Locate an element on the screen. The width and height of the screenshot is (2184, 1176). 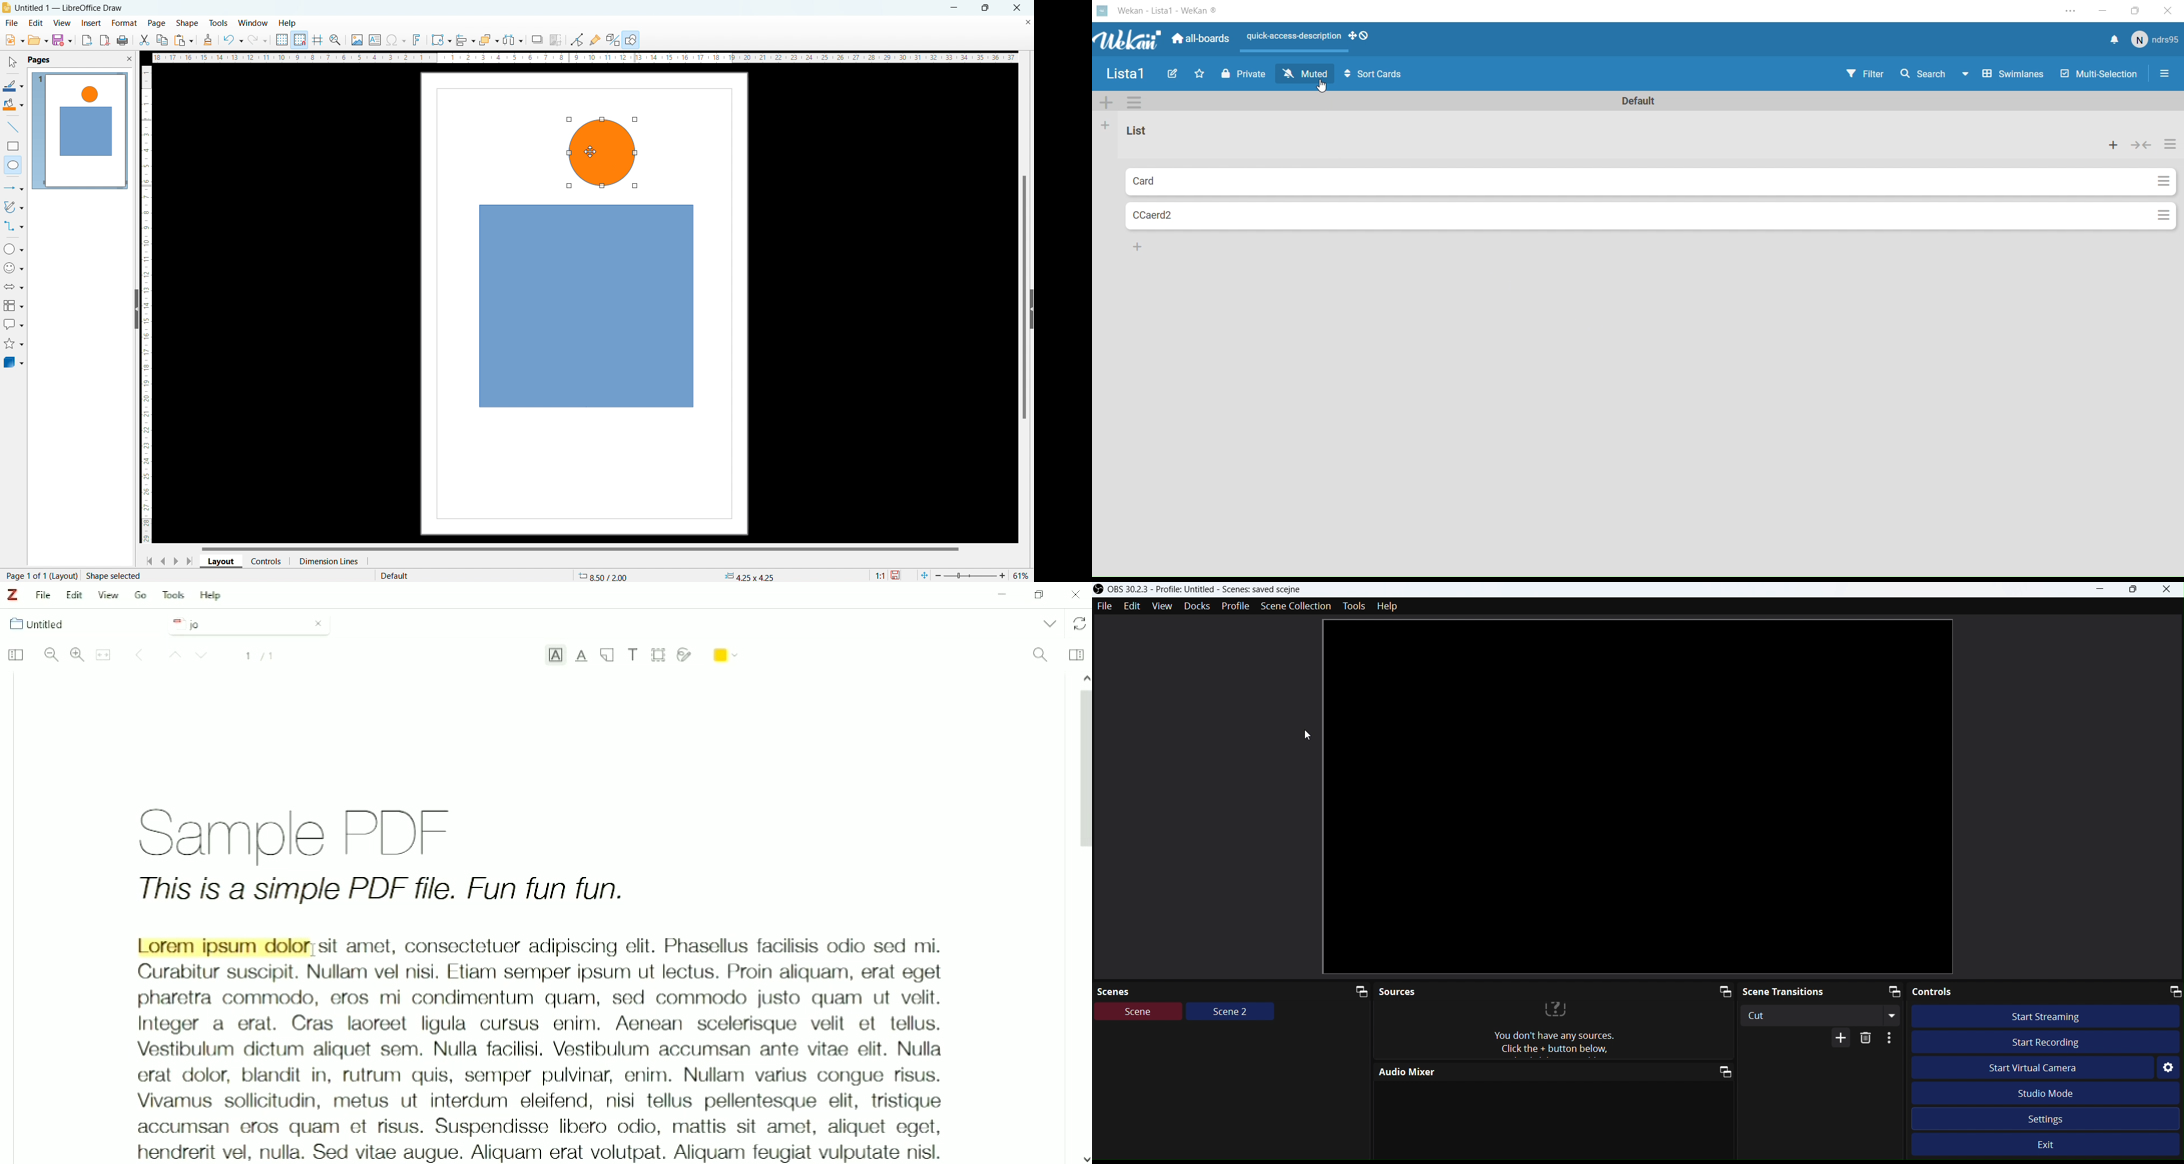
cut is located at coordinates (145, 40).